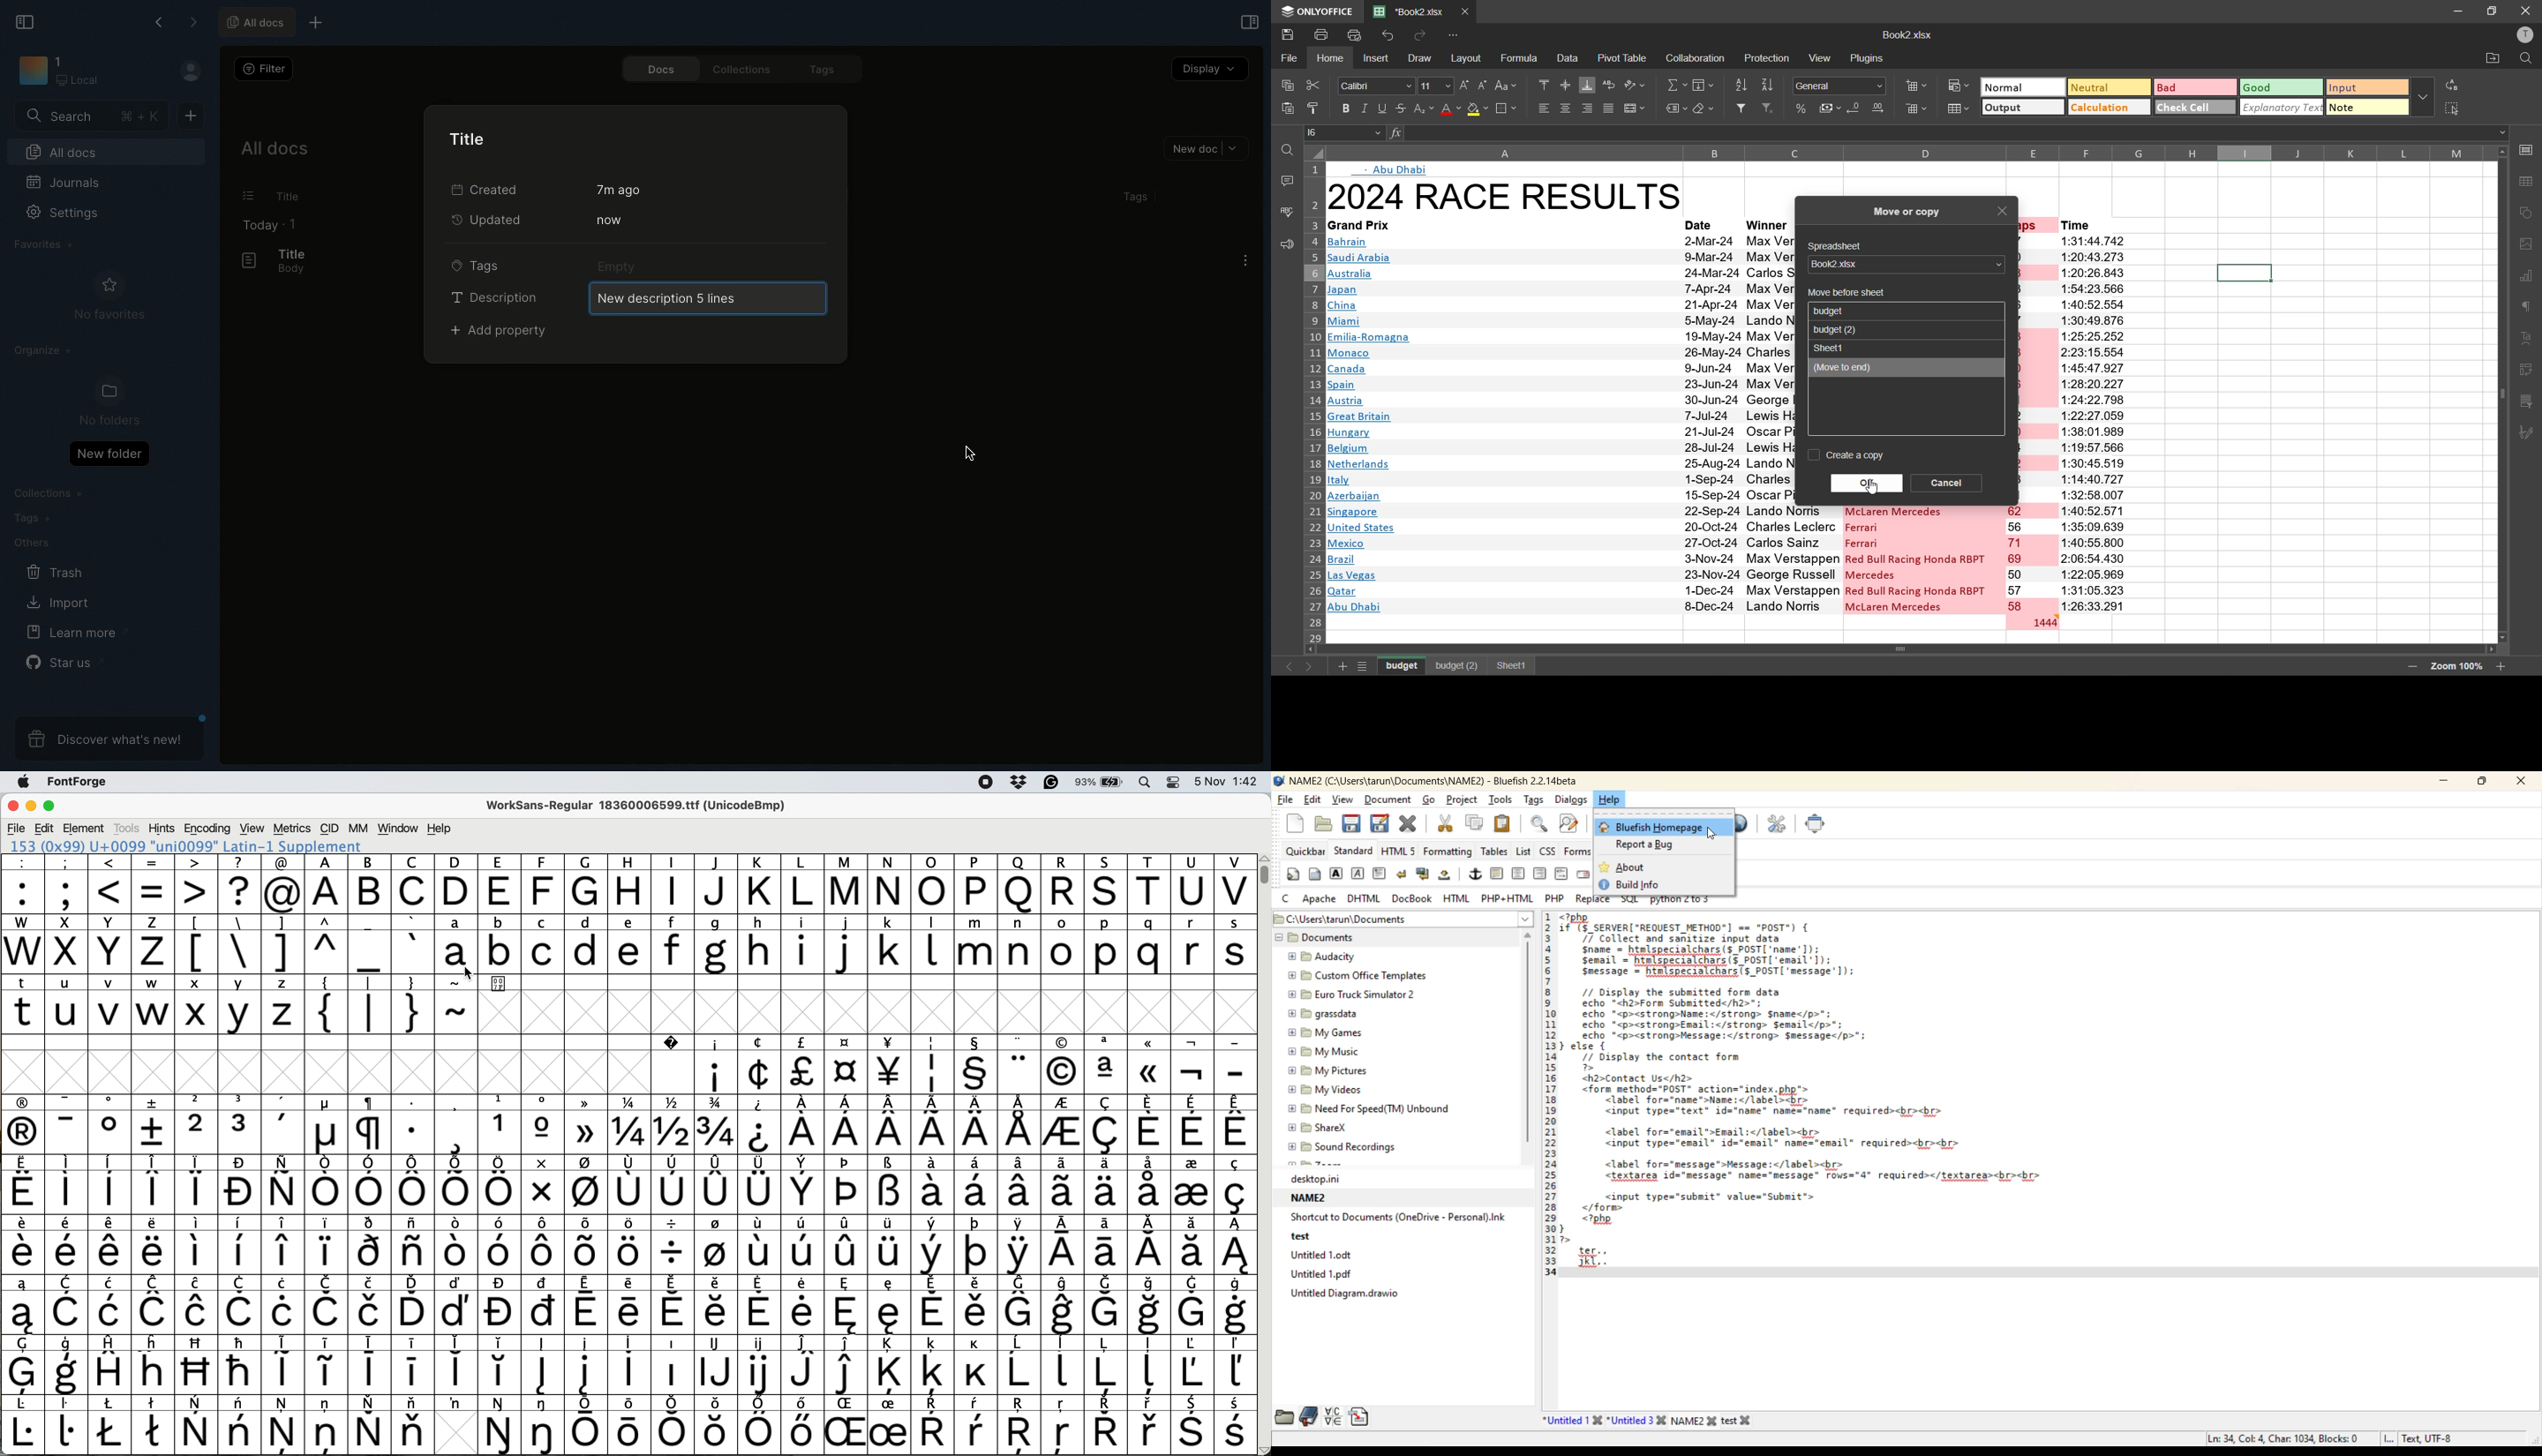 The height and width of the screenshot is (1456, 2548). What do you see at coordinates (1235, 1245) in the screenshot?
I see `symbol` at bounding box center [1235, 1245].